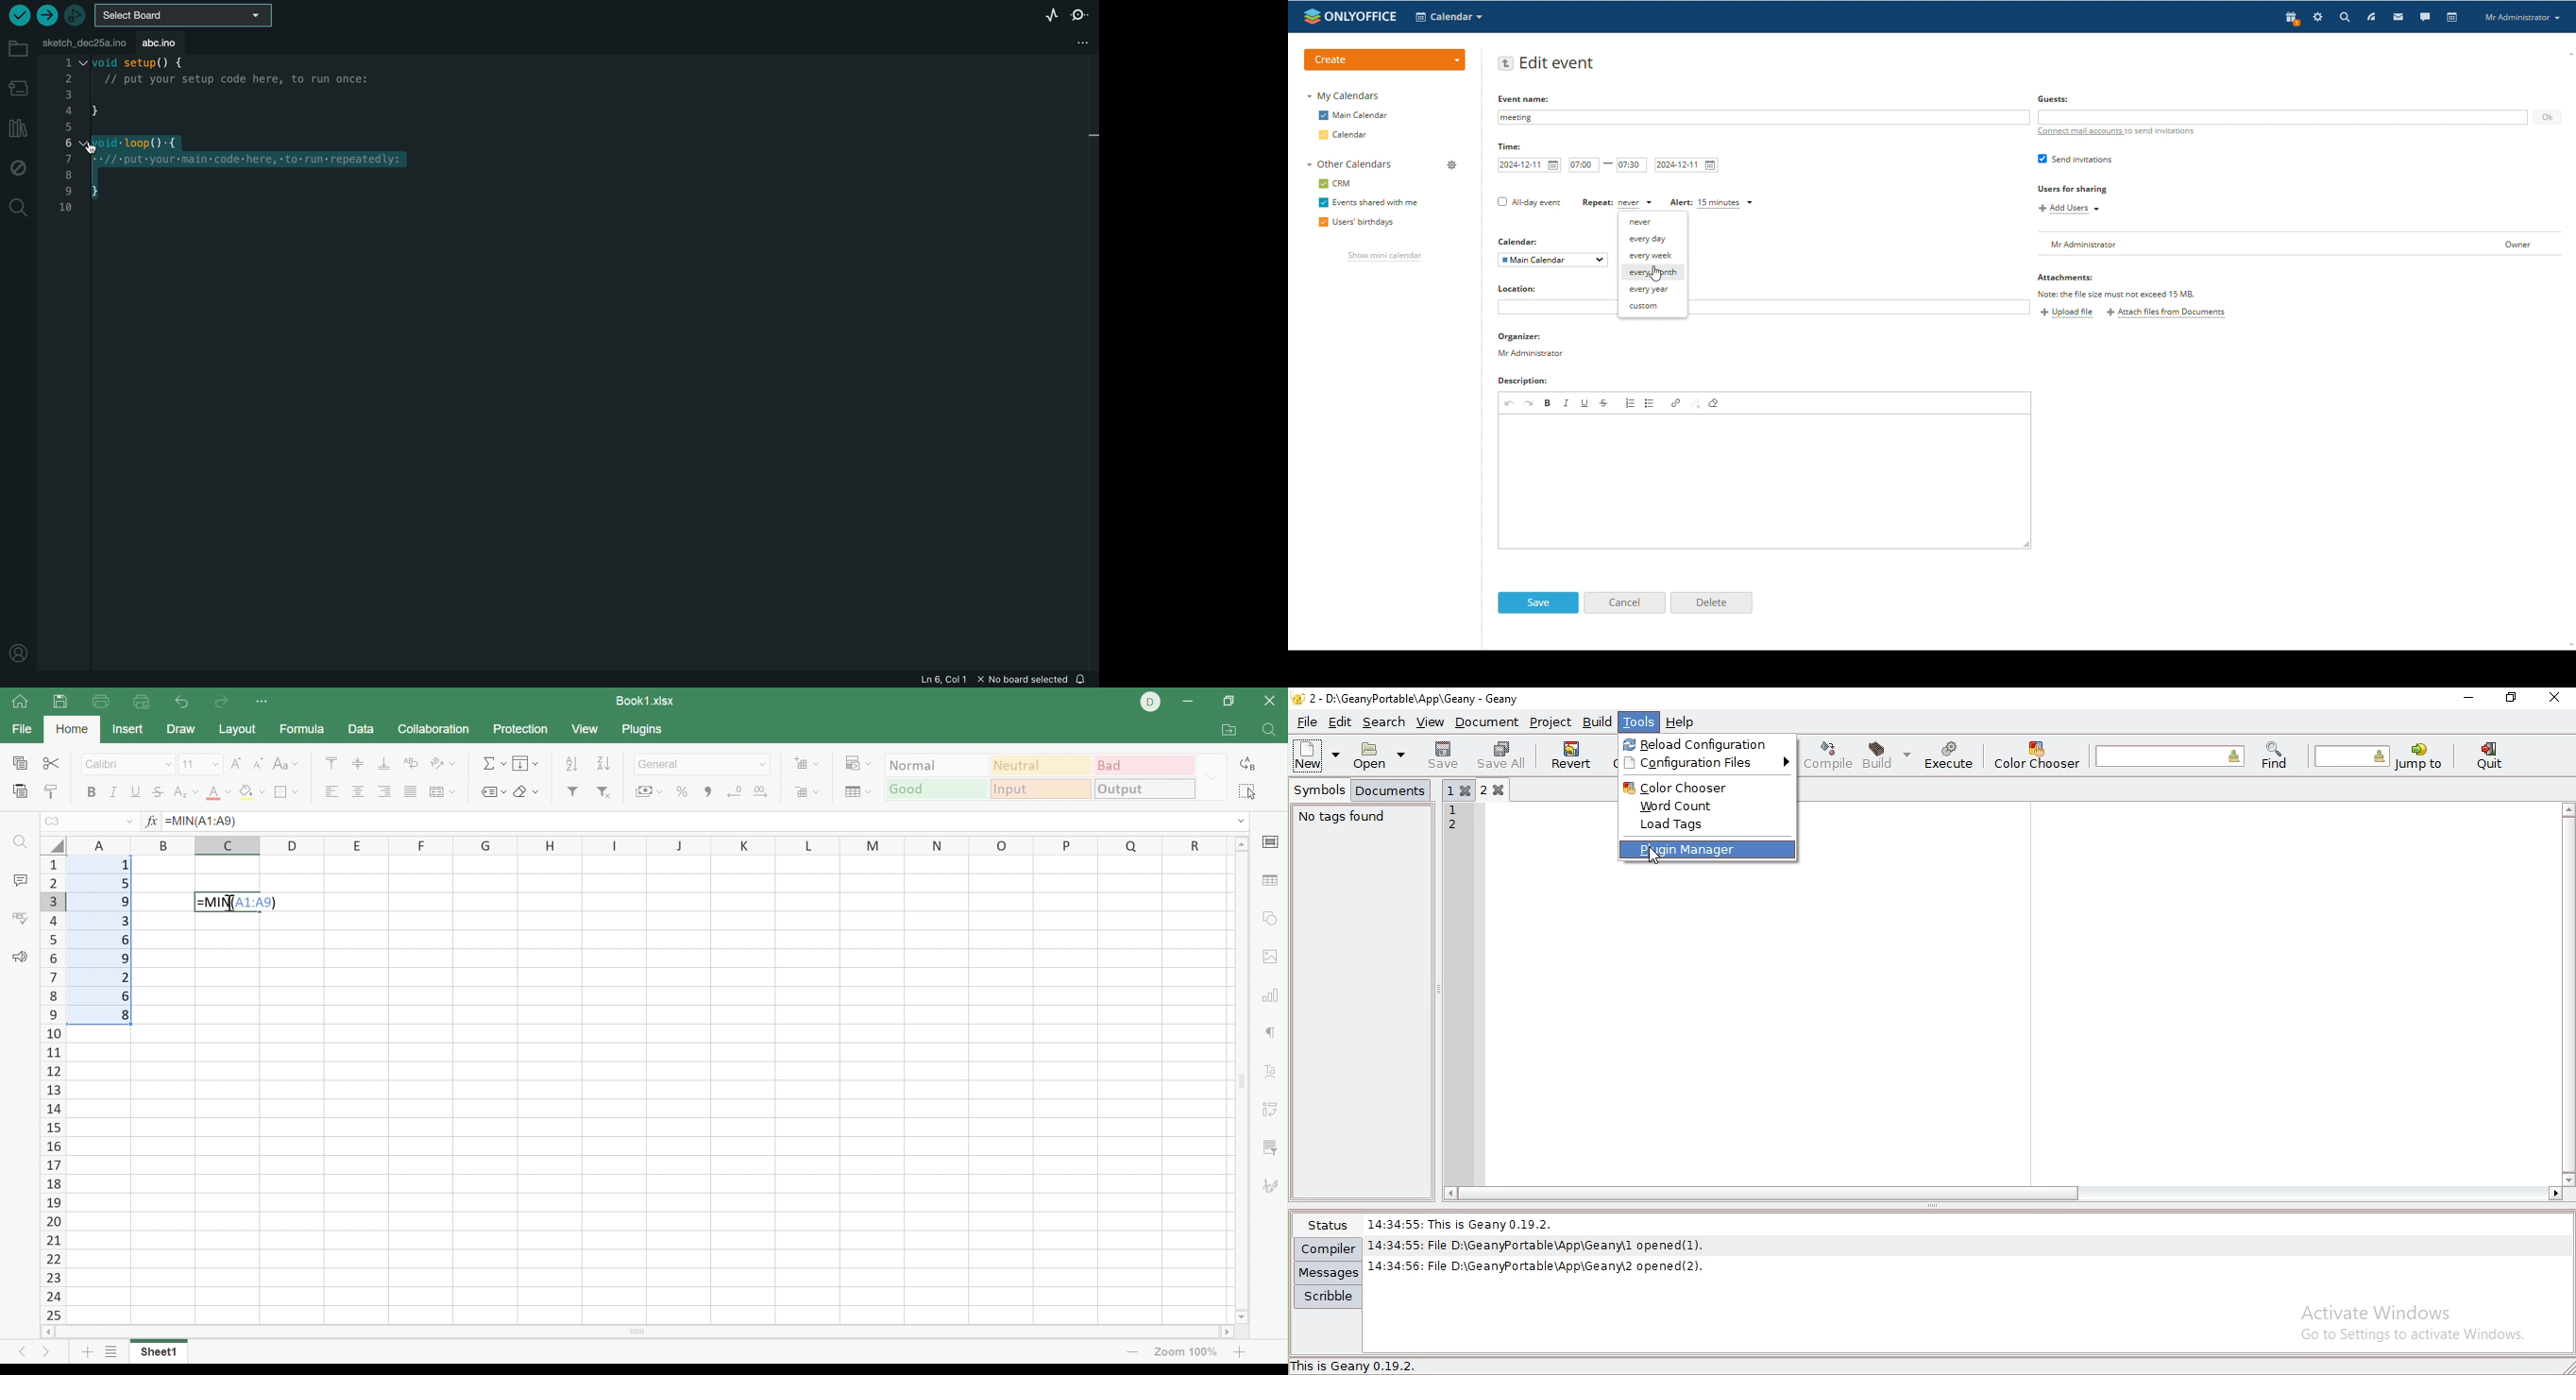 The height and width of the screenshot is (1400, 2576). I want to click on Row numbers, so click(51, 1090).